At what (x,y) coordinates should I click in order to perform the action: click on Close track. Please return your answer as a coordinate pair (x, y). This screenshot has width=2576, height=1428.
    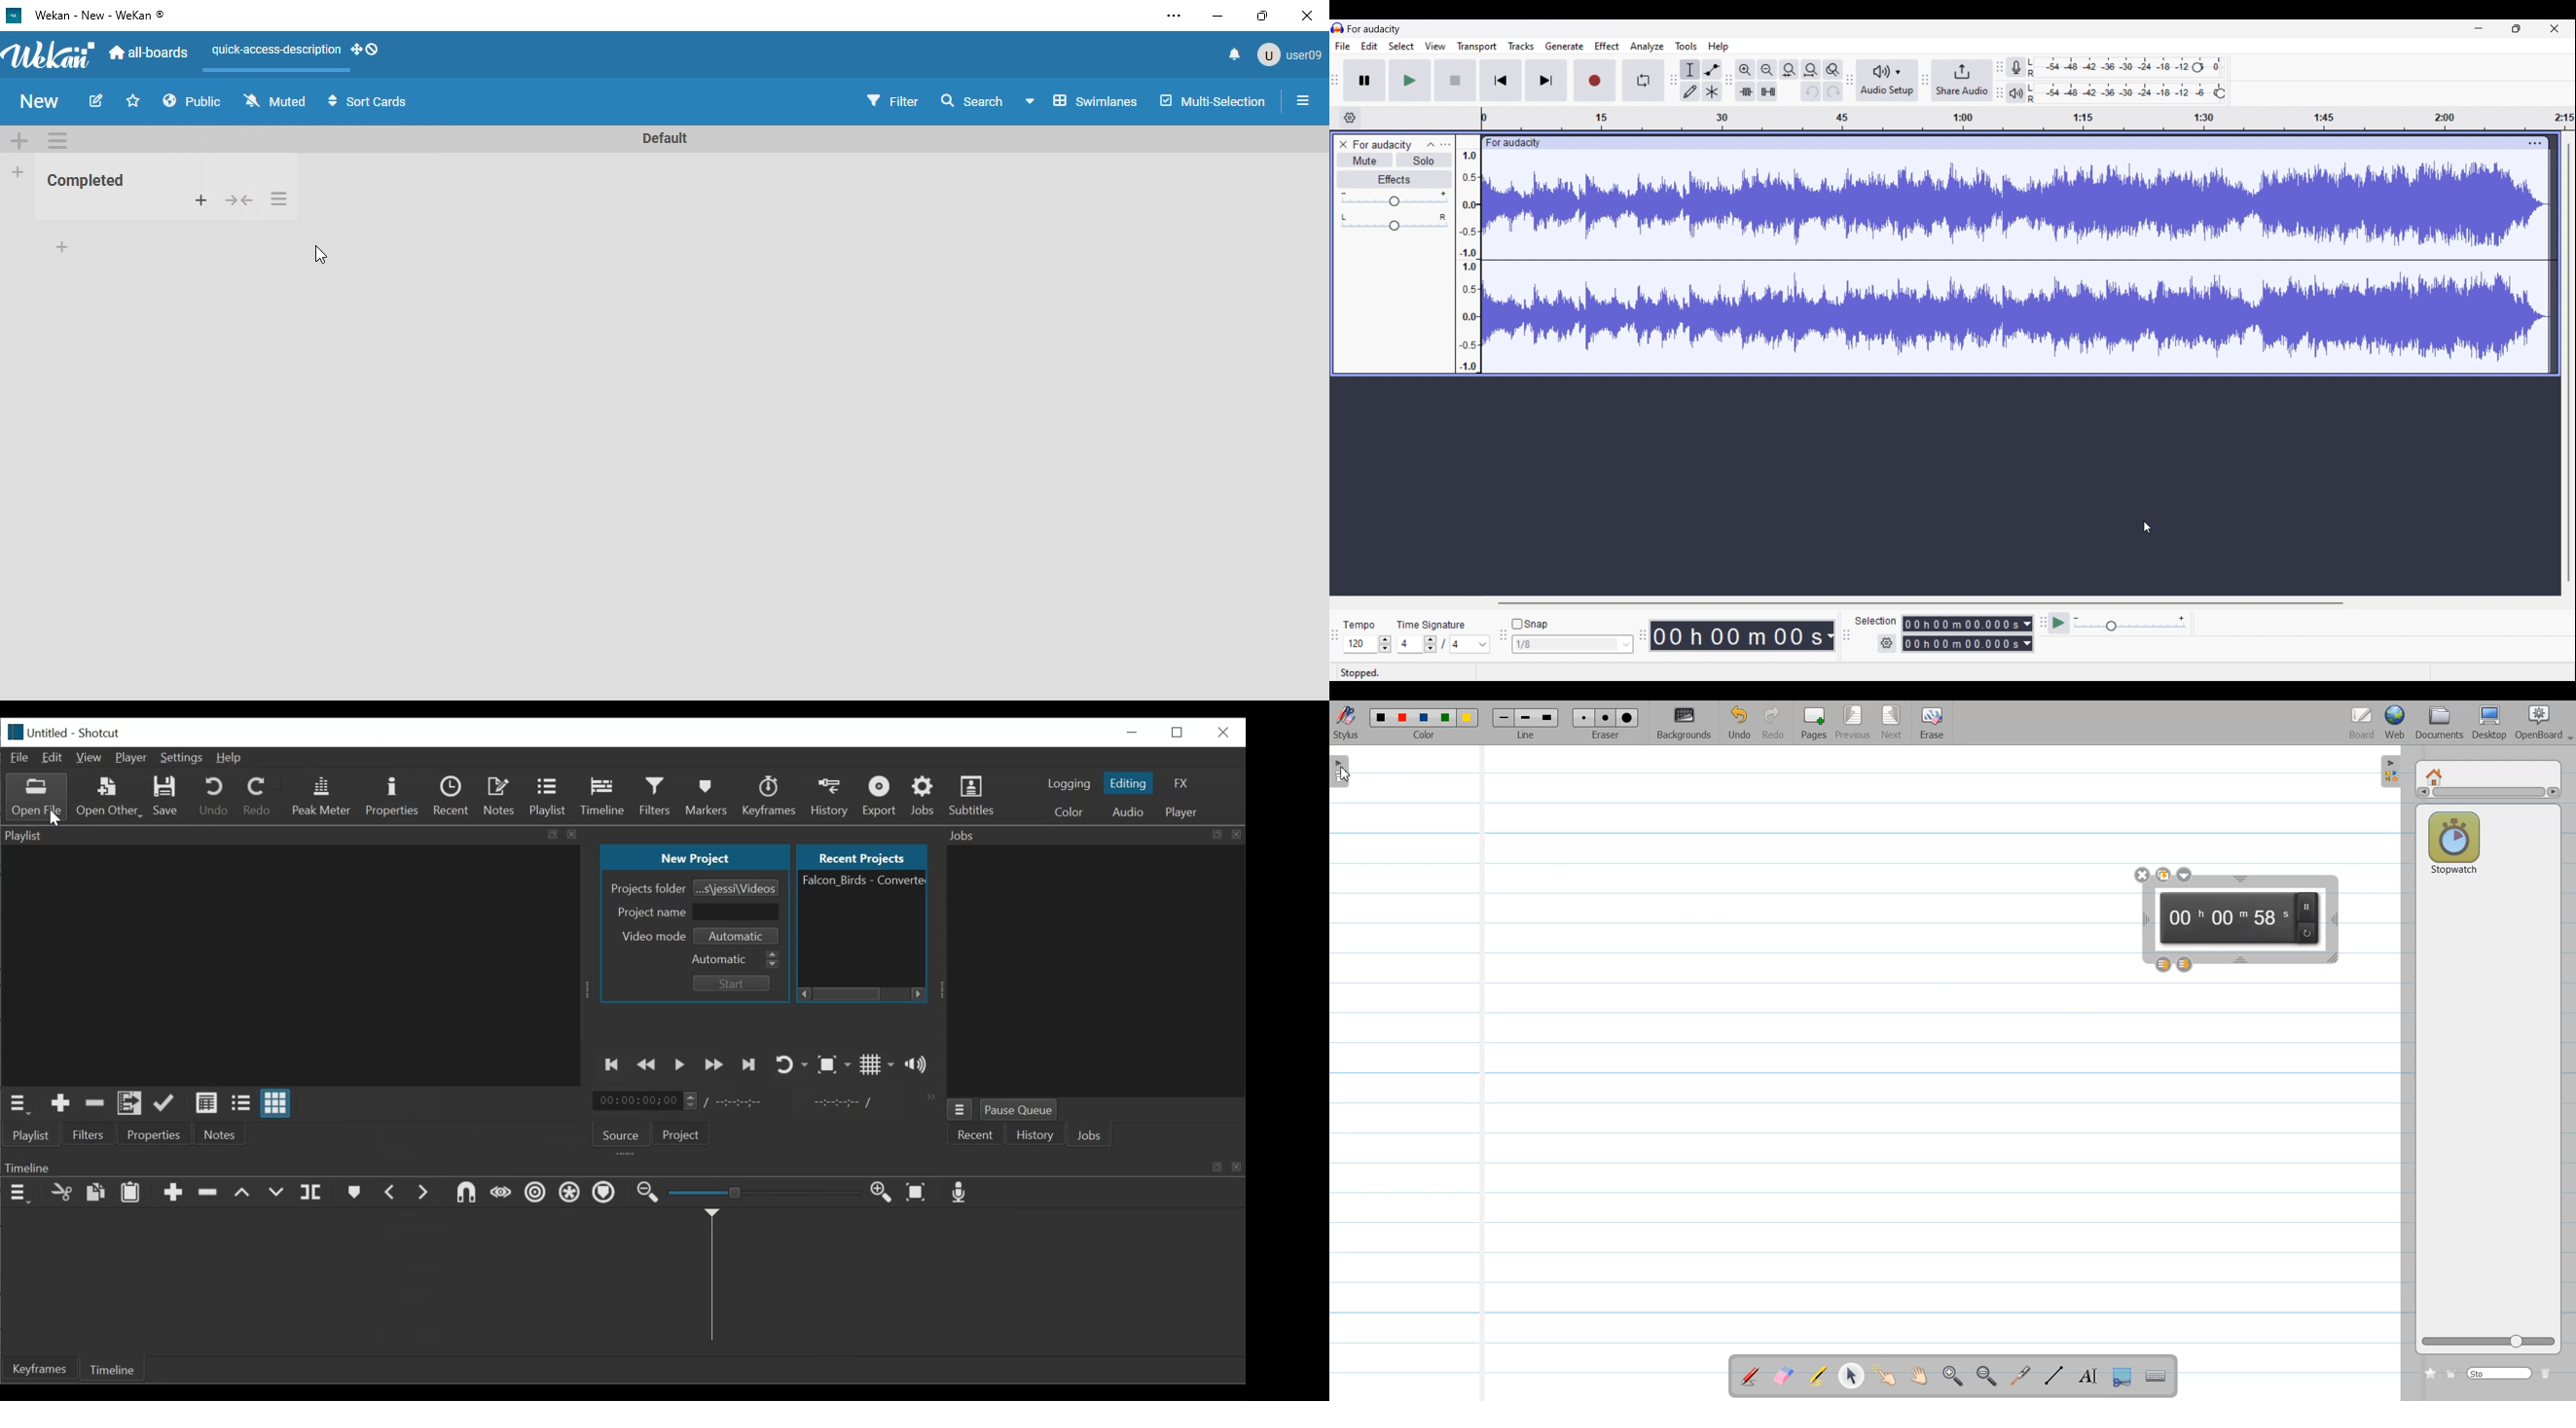
    Looking at the image, I should click on (1343, 145).